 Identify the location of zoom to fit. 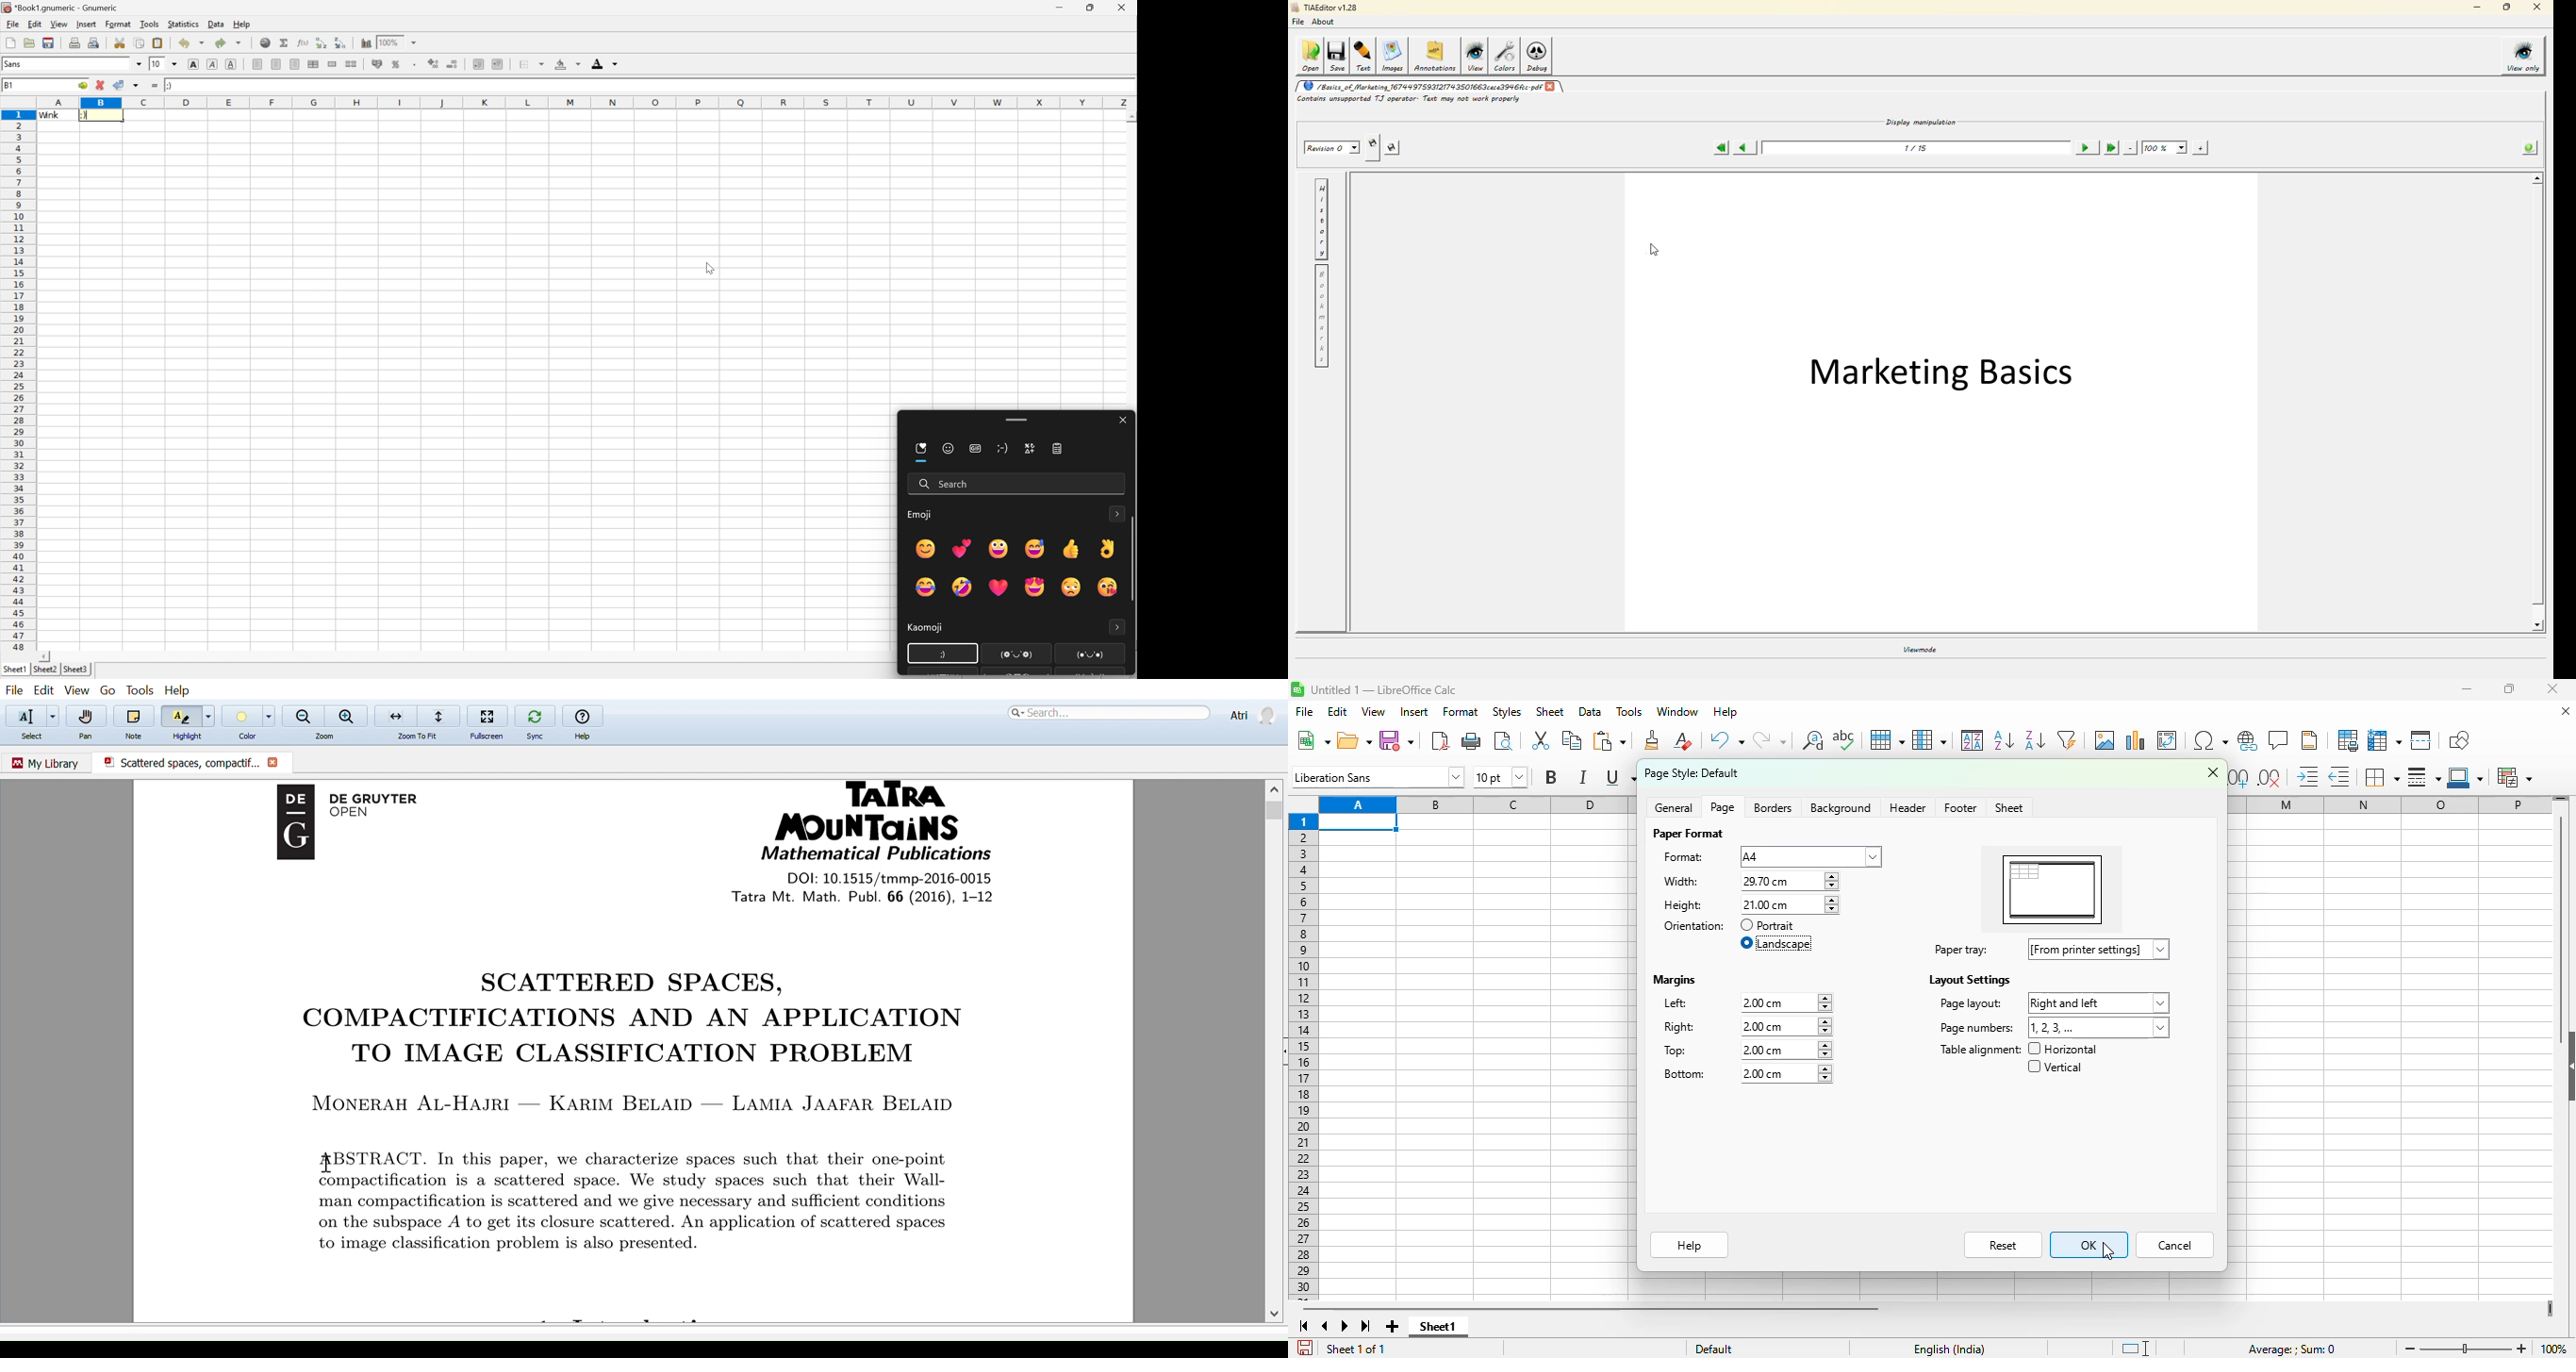
(422, 737).